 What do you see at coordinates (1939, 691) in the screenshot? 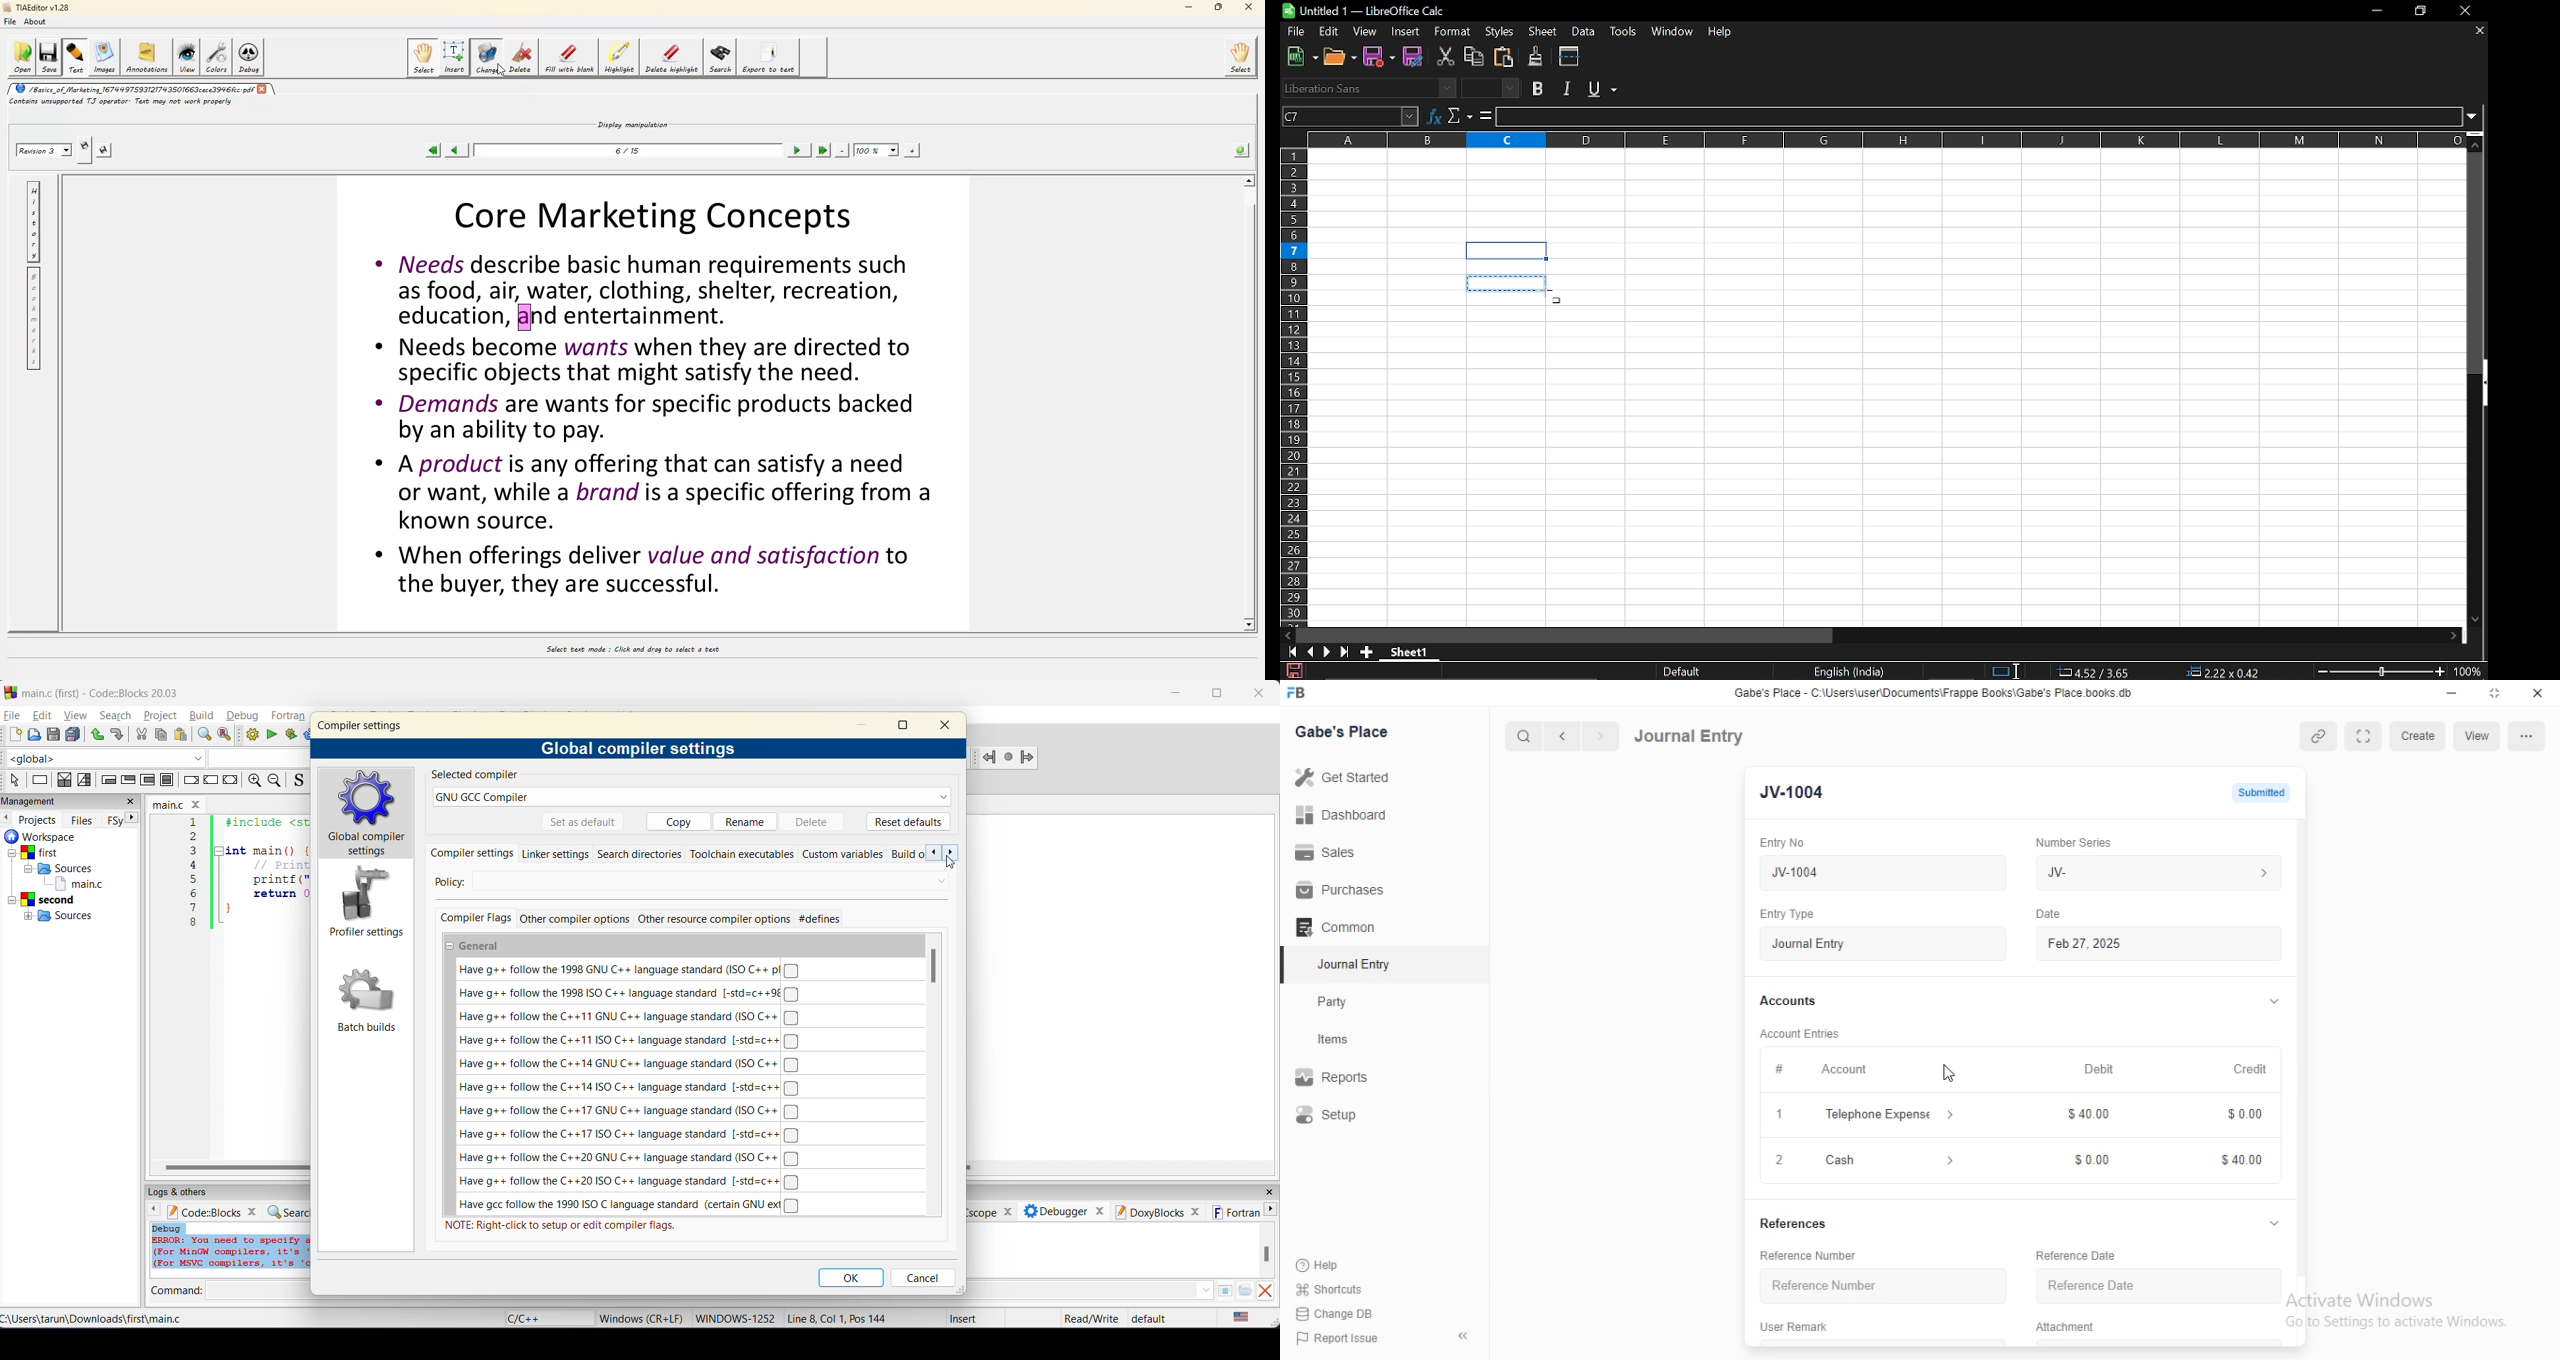
I see `‘Gabe's Place - C Wsers\userDocuments\Frappe Books\Gabe's Place books db` at bounding box center [1939, 691].